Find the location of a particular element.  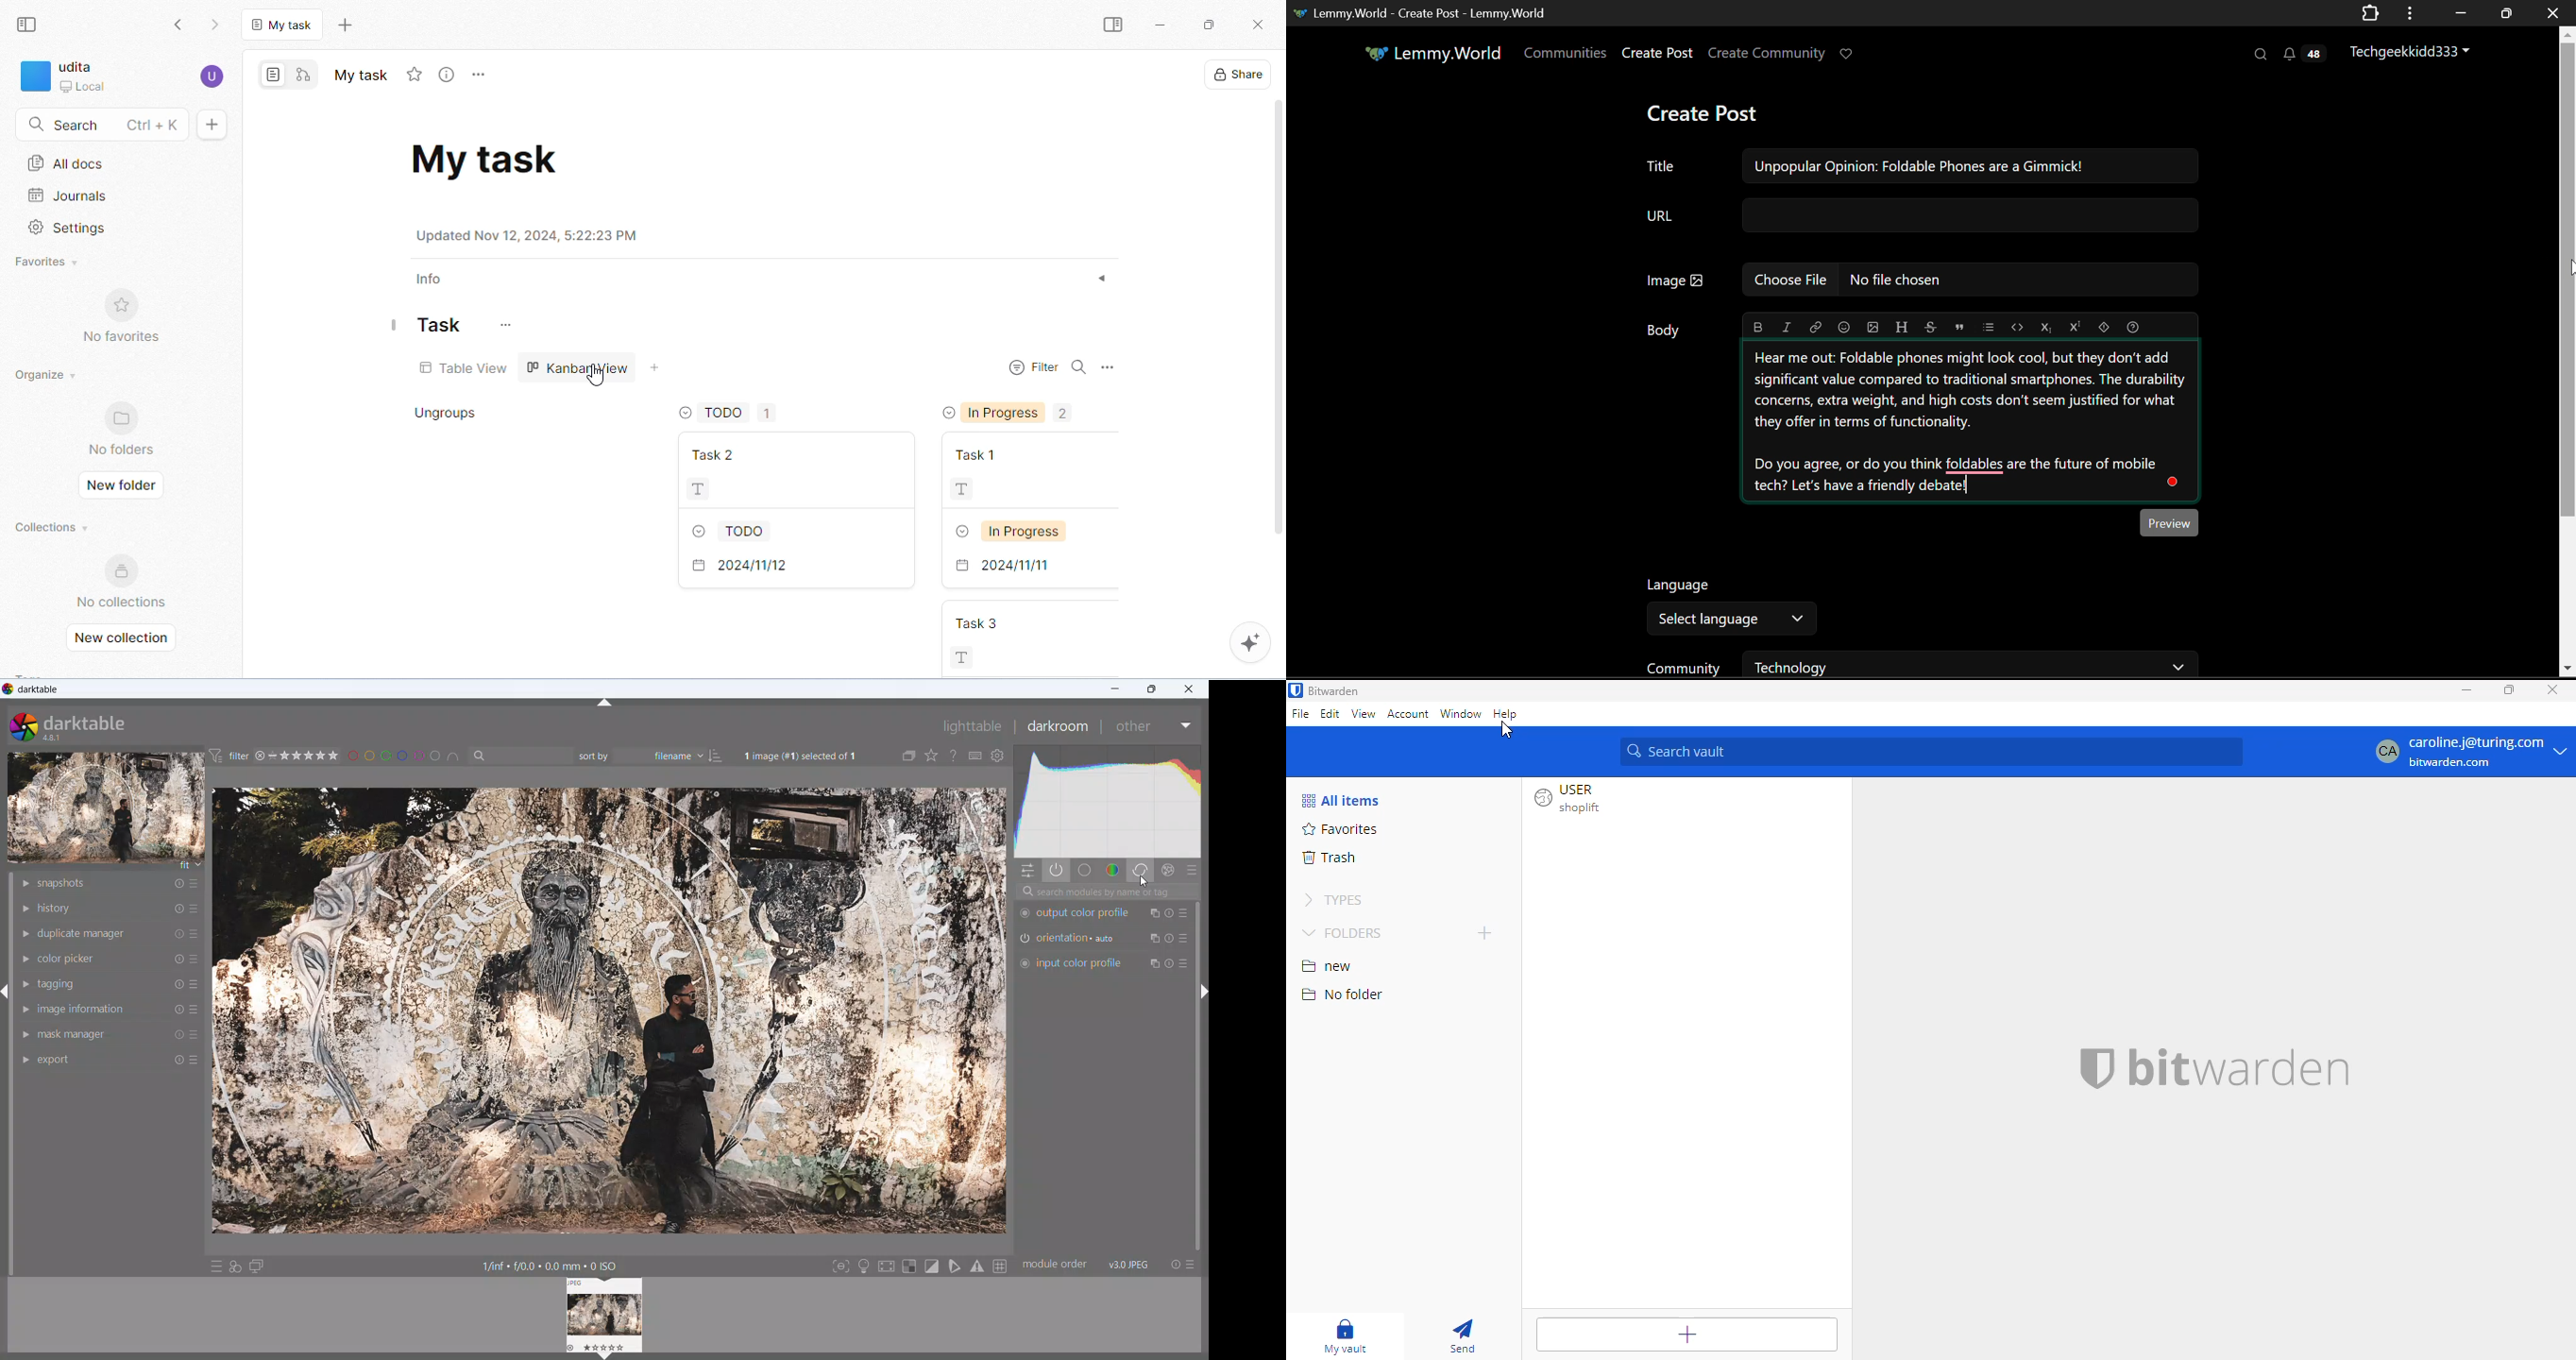

more options is located at coordinates (196, 1057).